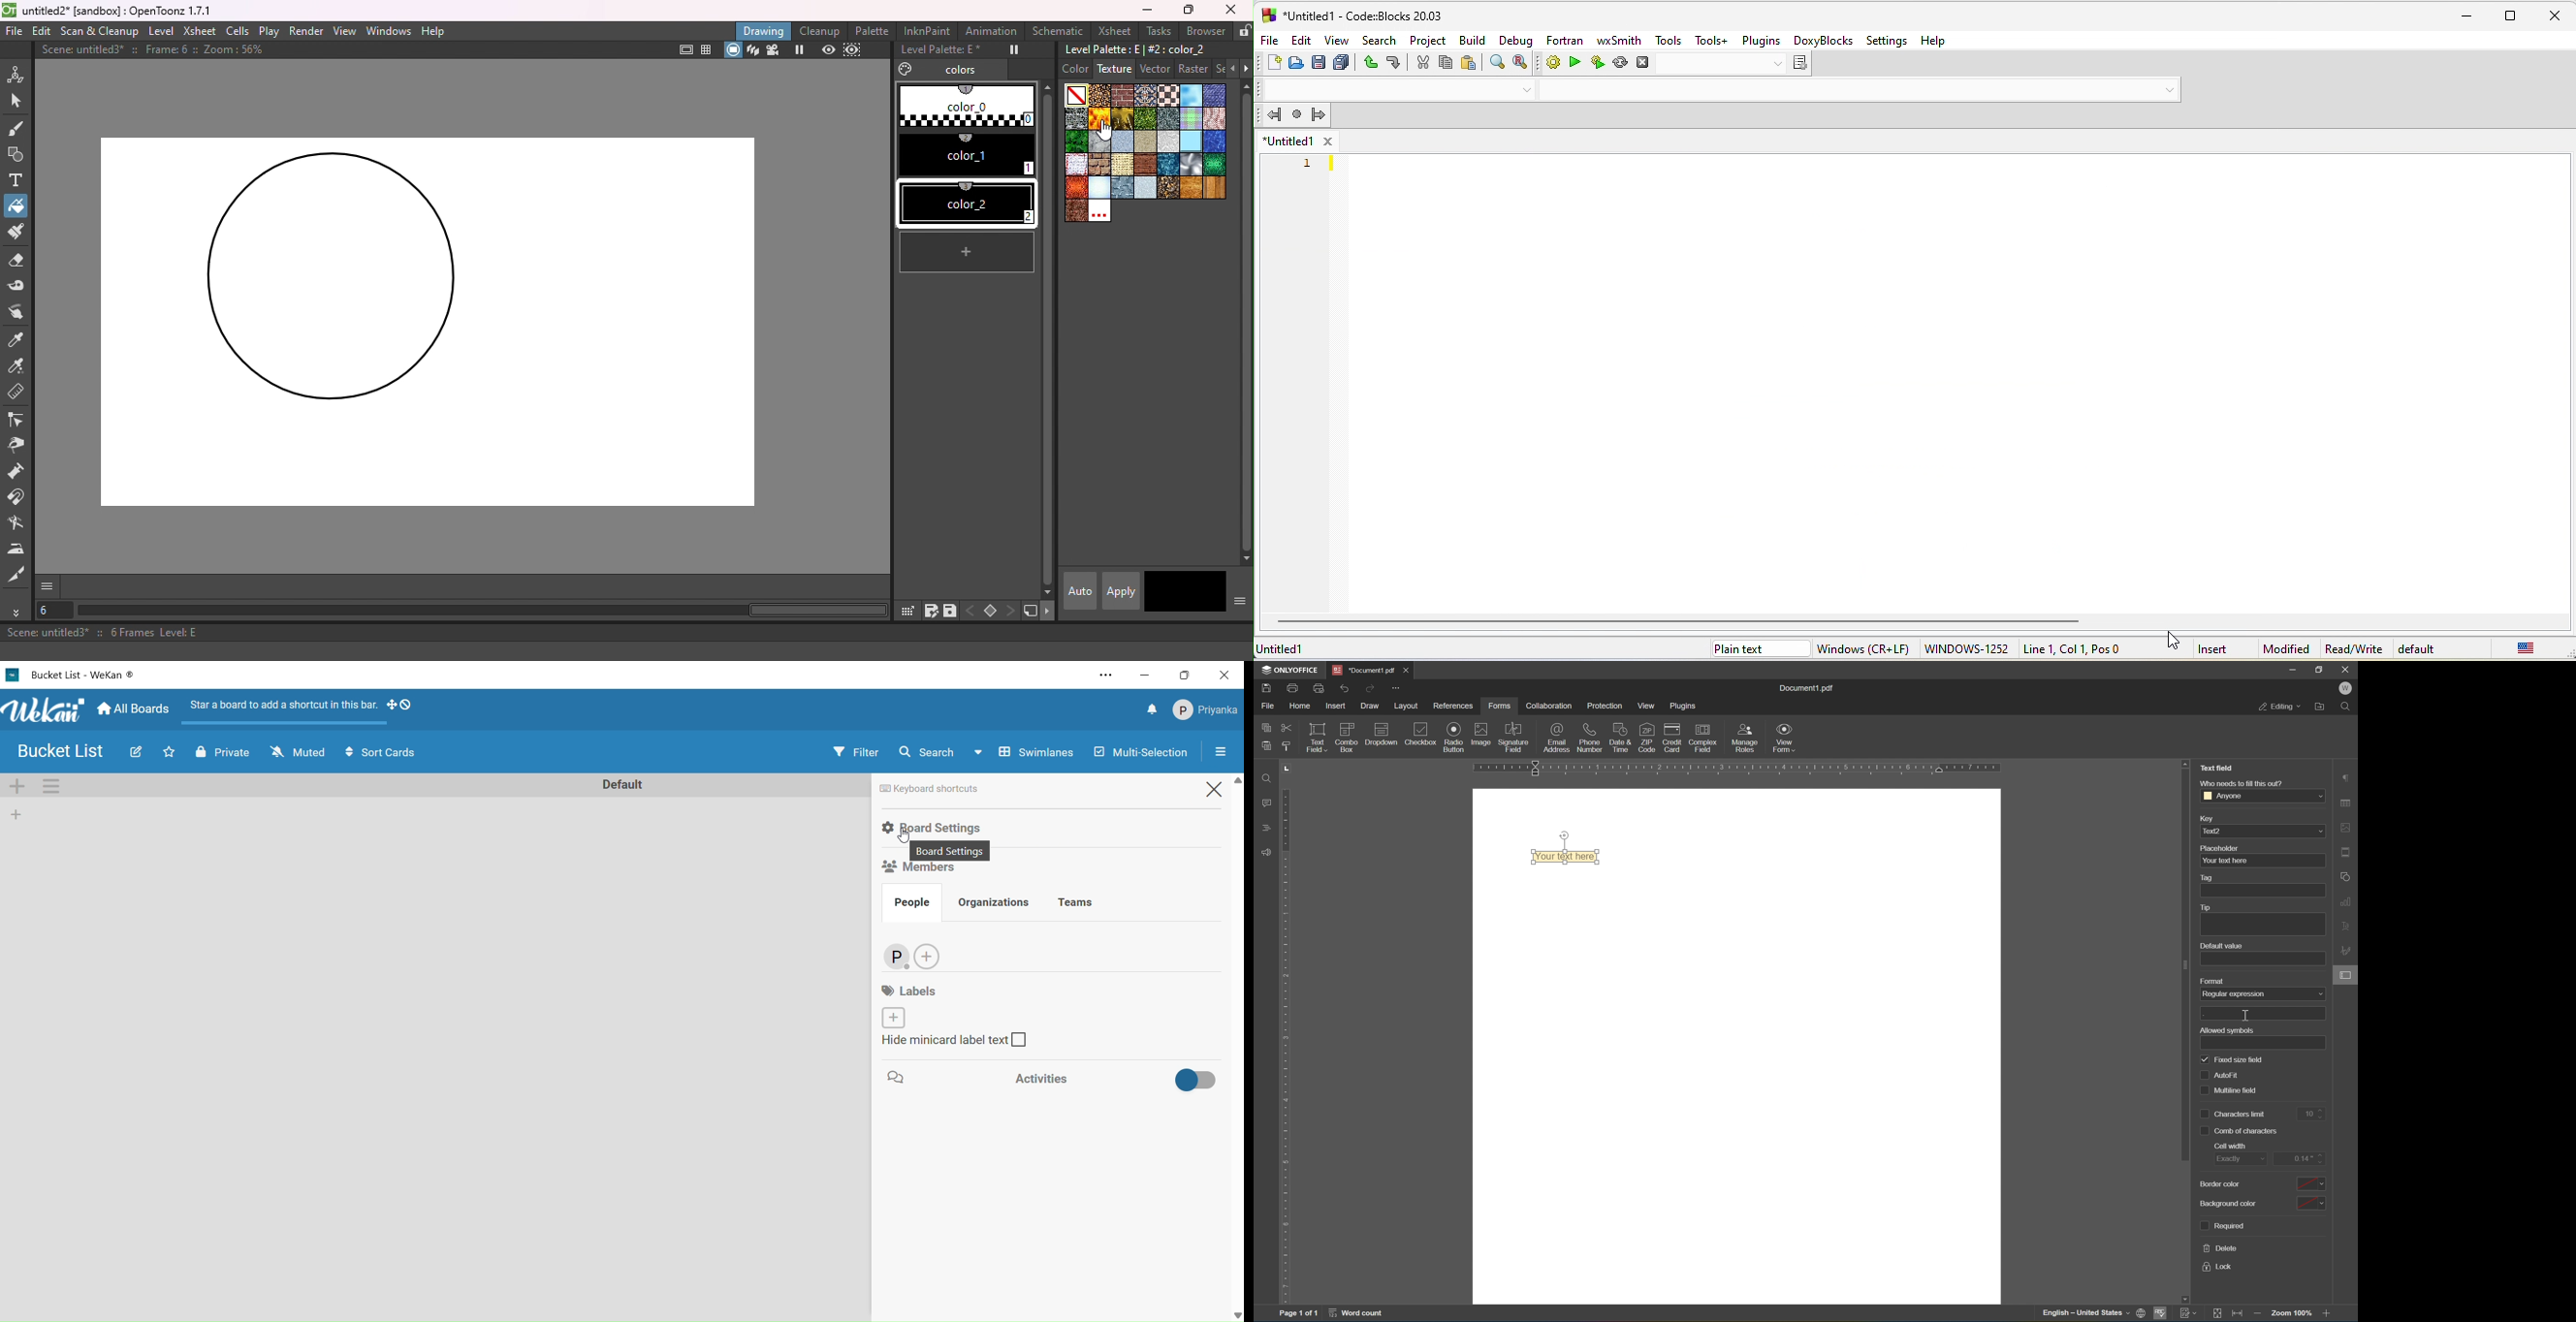  Describe the element at coordinates (1023, 750) in the screenshot. I see `swimlane` at that location.